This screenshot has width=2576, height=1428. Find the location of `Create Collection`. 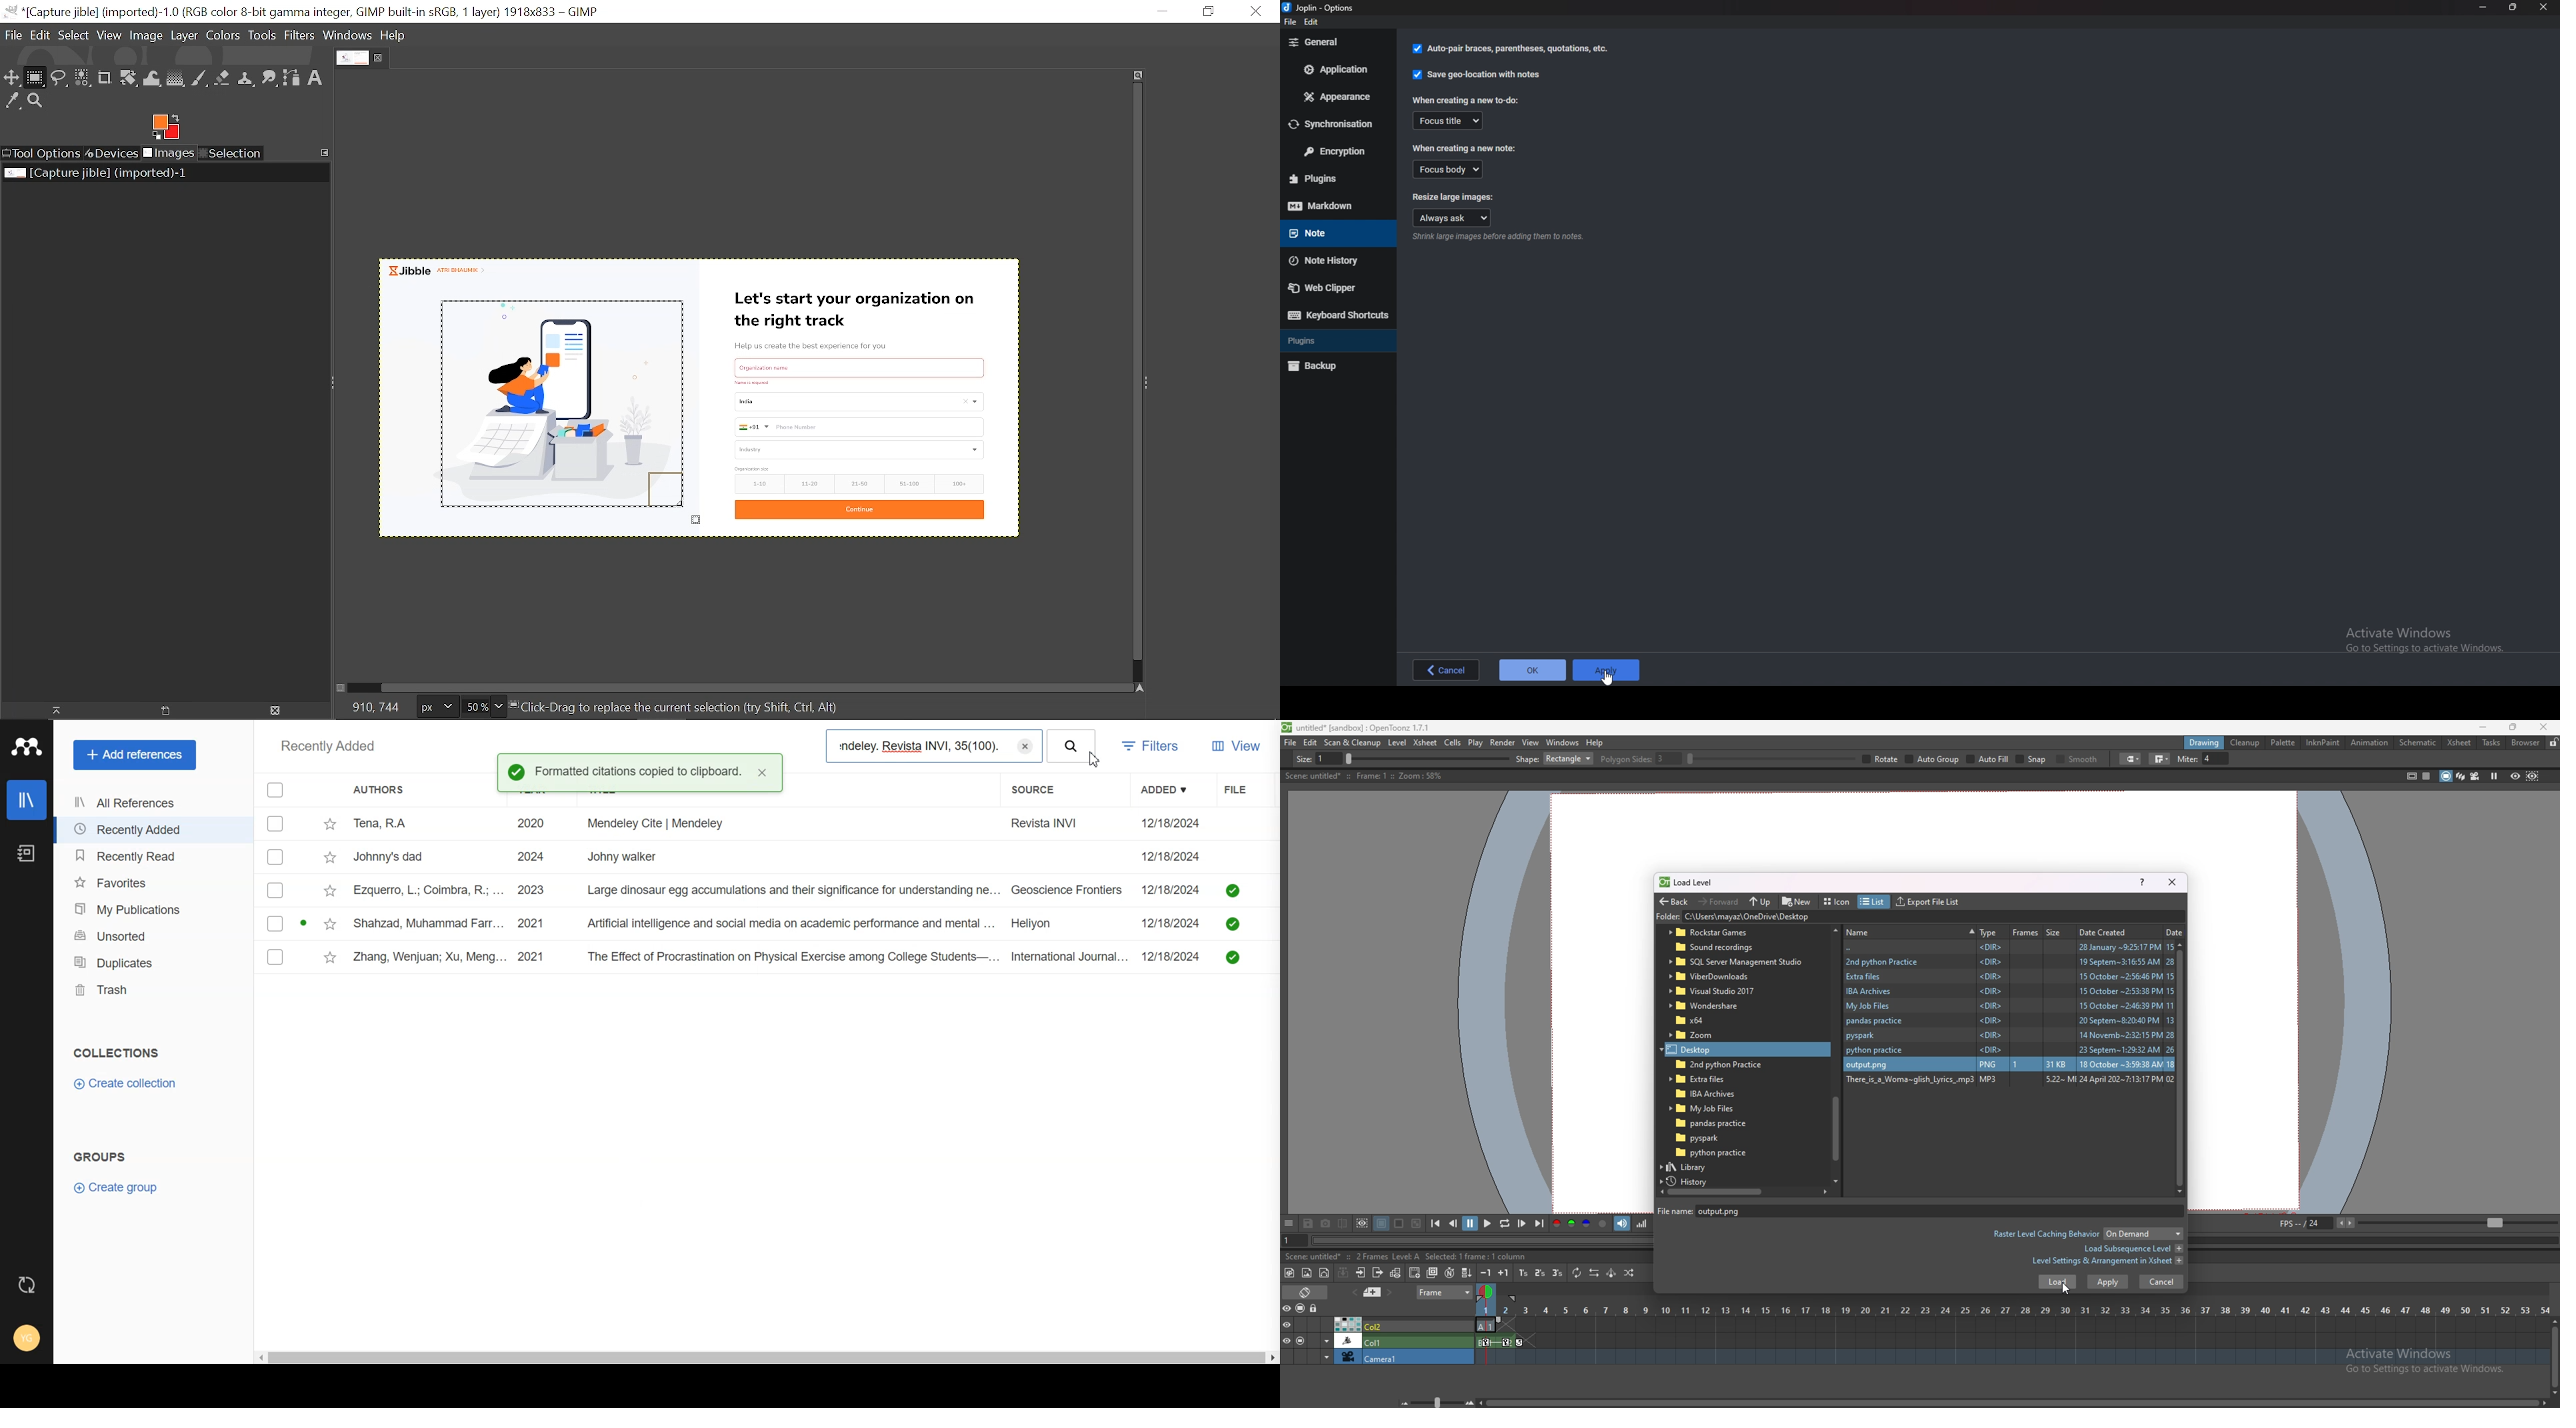

Create Collection is located at coordinates (126, 1084).